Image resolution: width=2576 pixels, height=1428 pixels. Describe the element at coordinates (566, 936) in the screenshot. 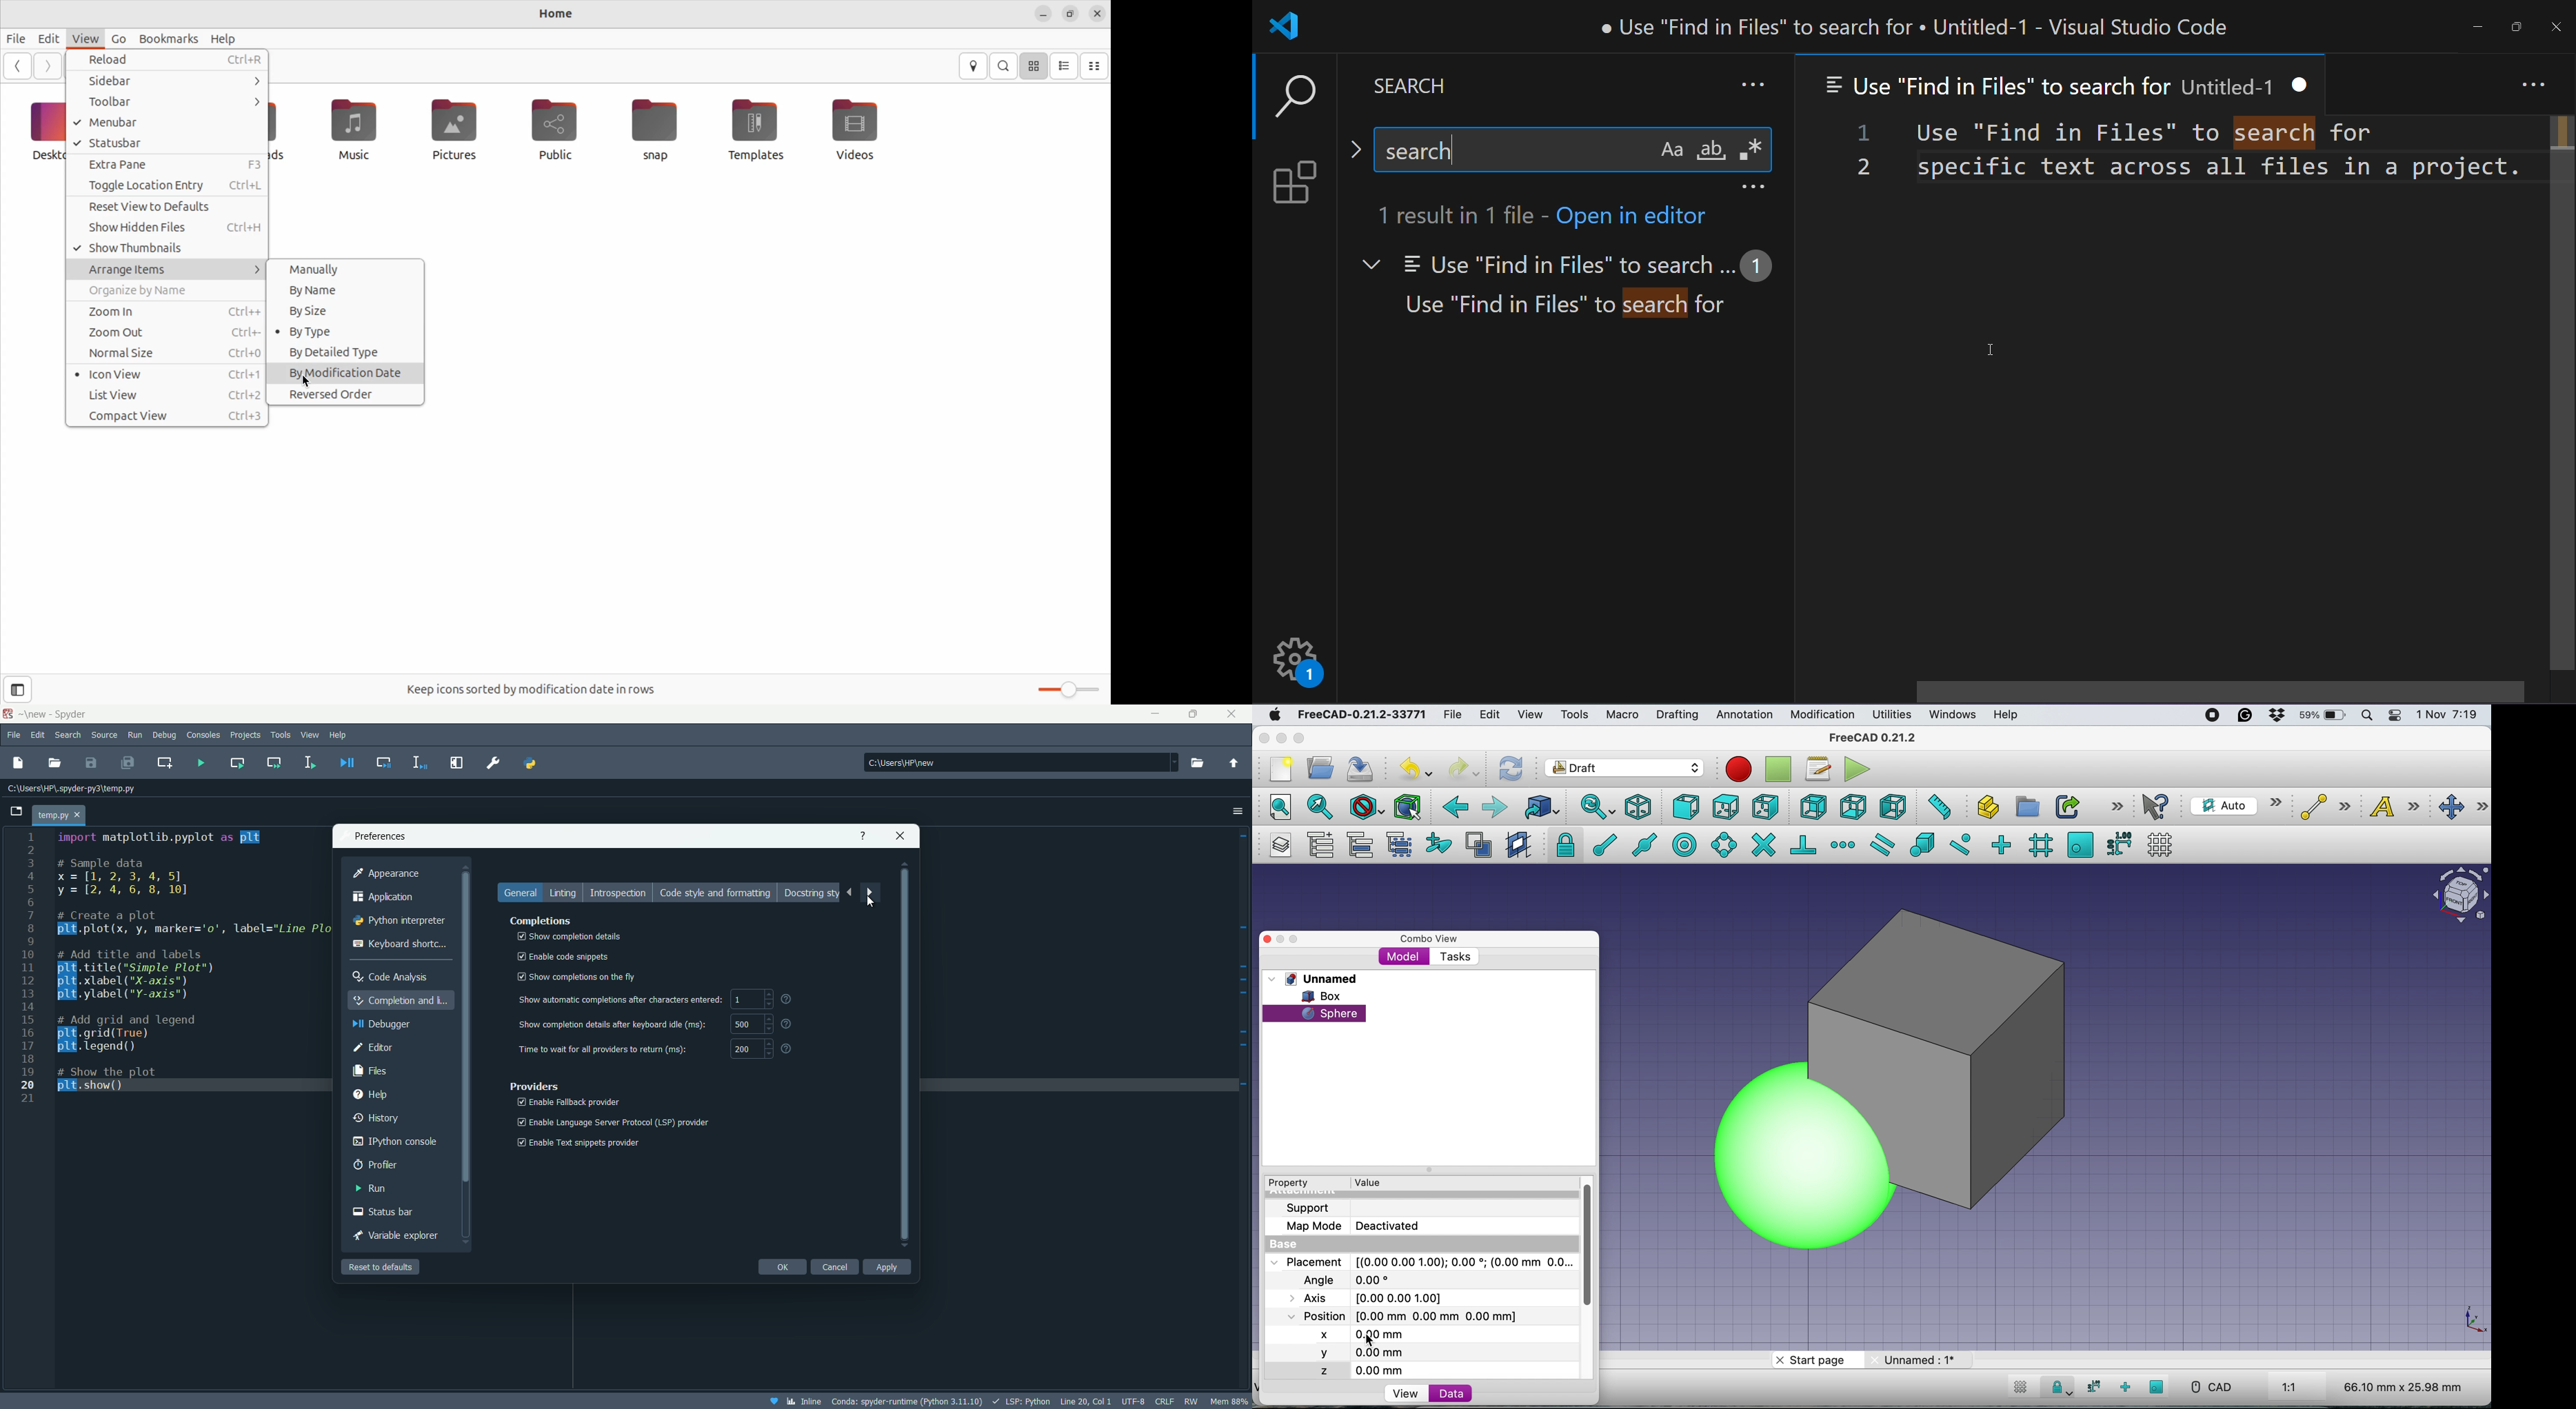

I see `show completion details` at that location.